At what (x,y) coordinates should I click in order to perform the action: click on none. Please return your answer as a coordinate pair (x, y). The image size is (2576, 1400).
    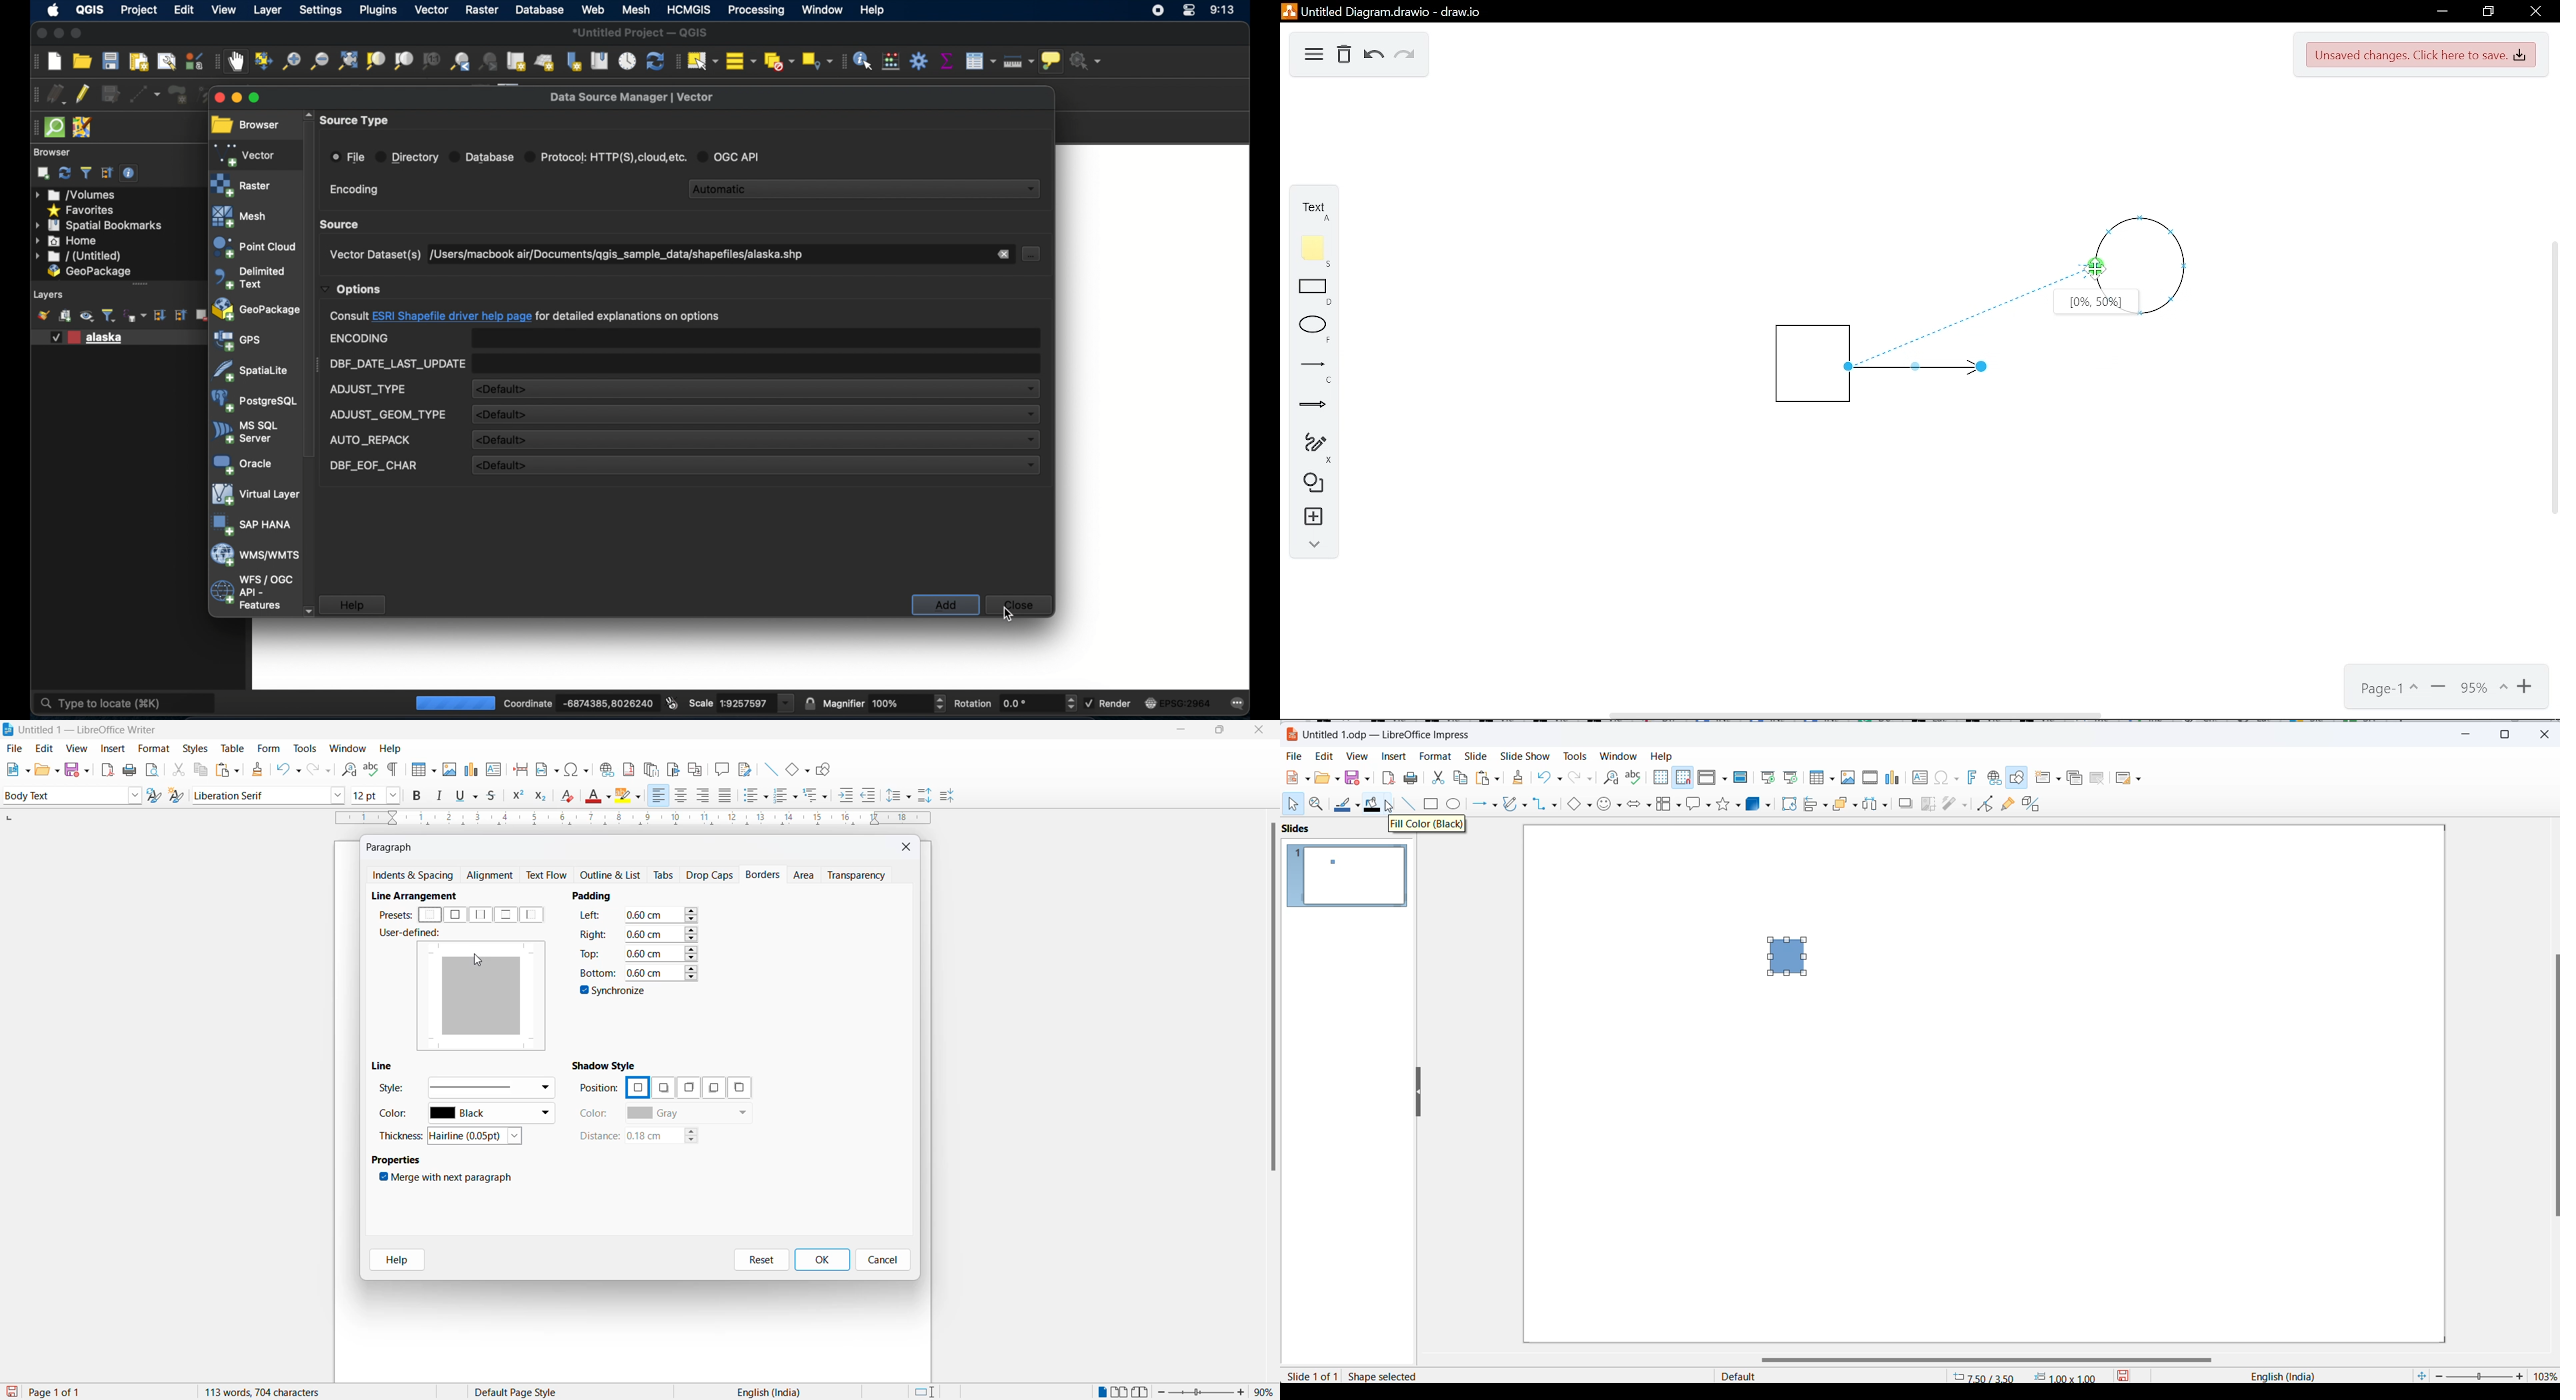
    Looking at the image, I should click on (431, 915).